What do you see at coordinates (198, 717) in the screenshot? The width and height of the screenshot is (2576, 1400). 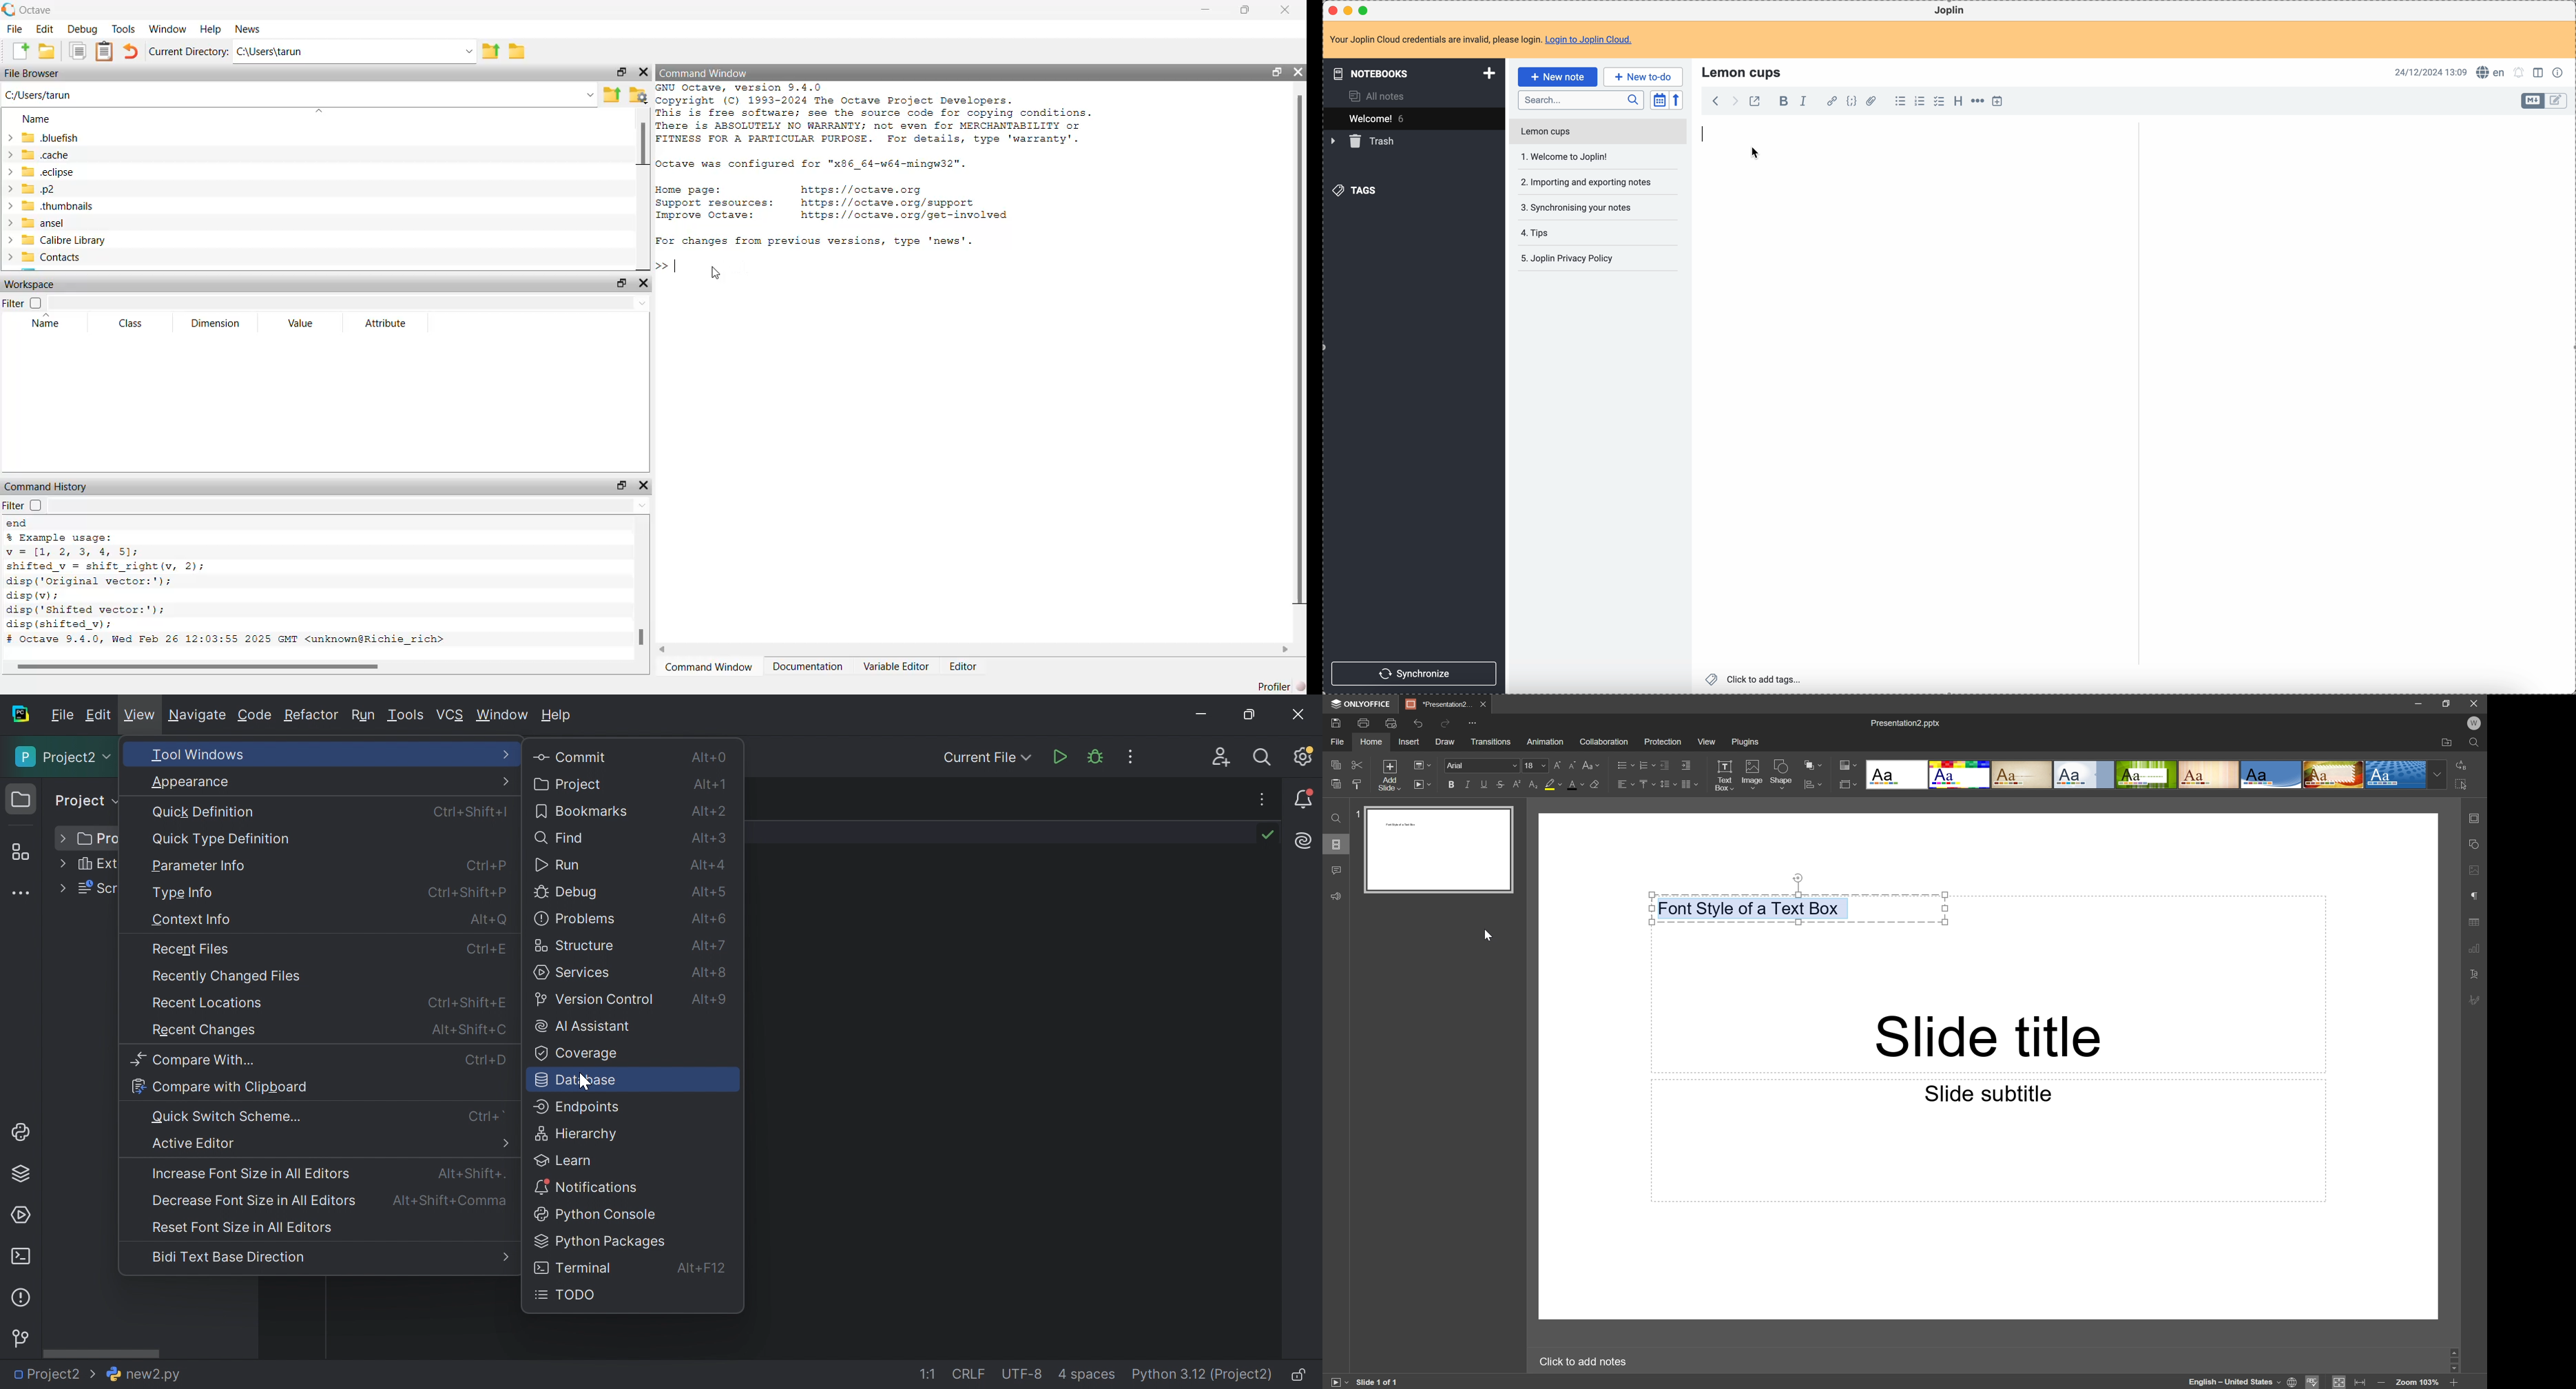 I see `Navigate` at bounding box center [198, 717].